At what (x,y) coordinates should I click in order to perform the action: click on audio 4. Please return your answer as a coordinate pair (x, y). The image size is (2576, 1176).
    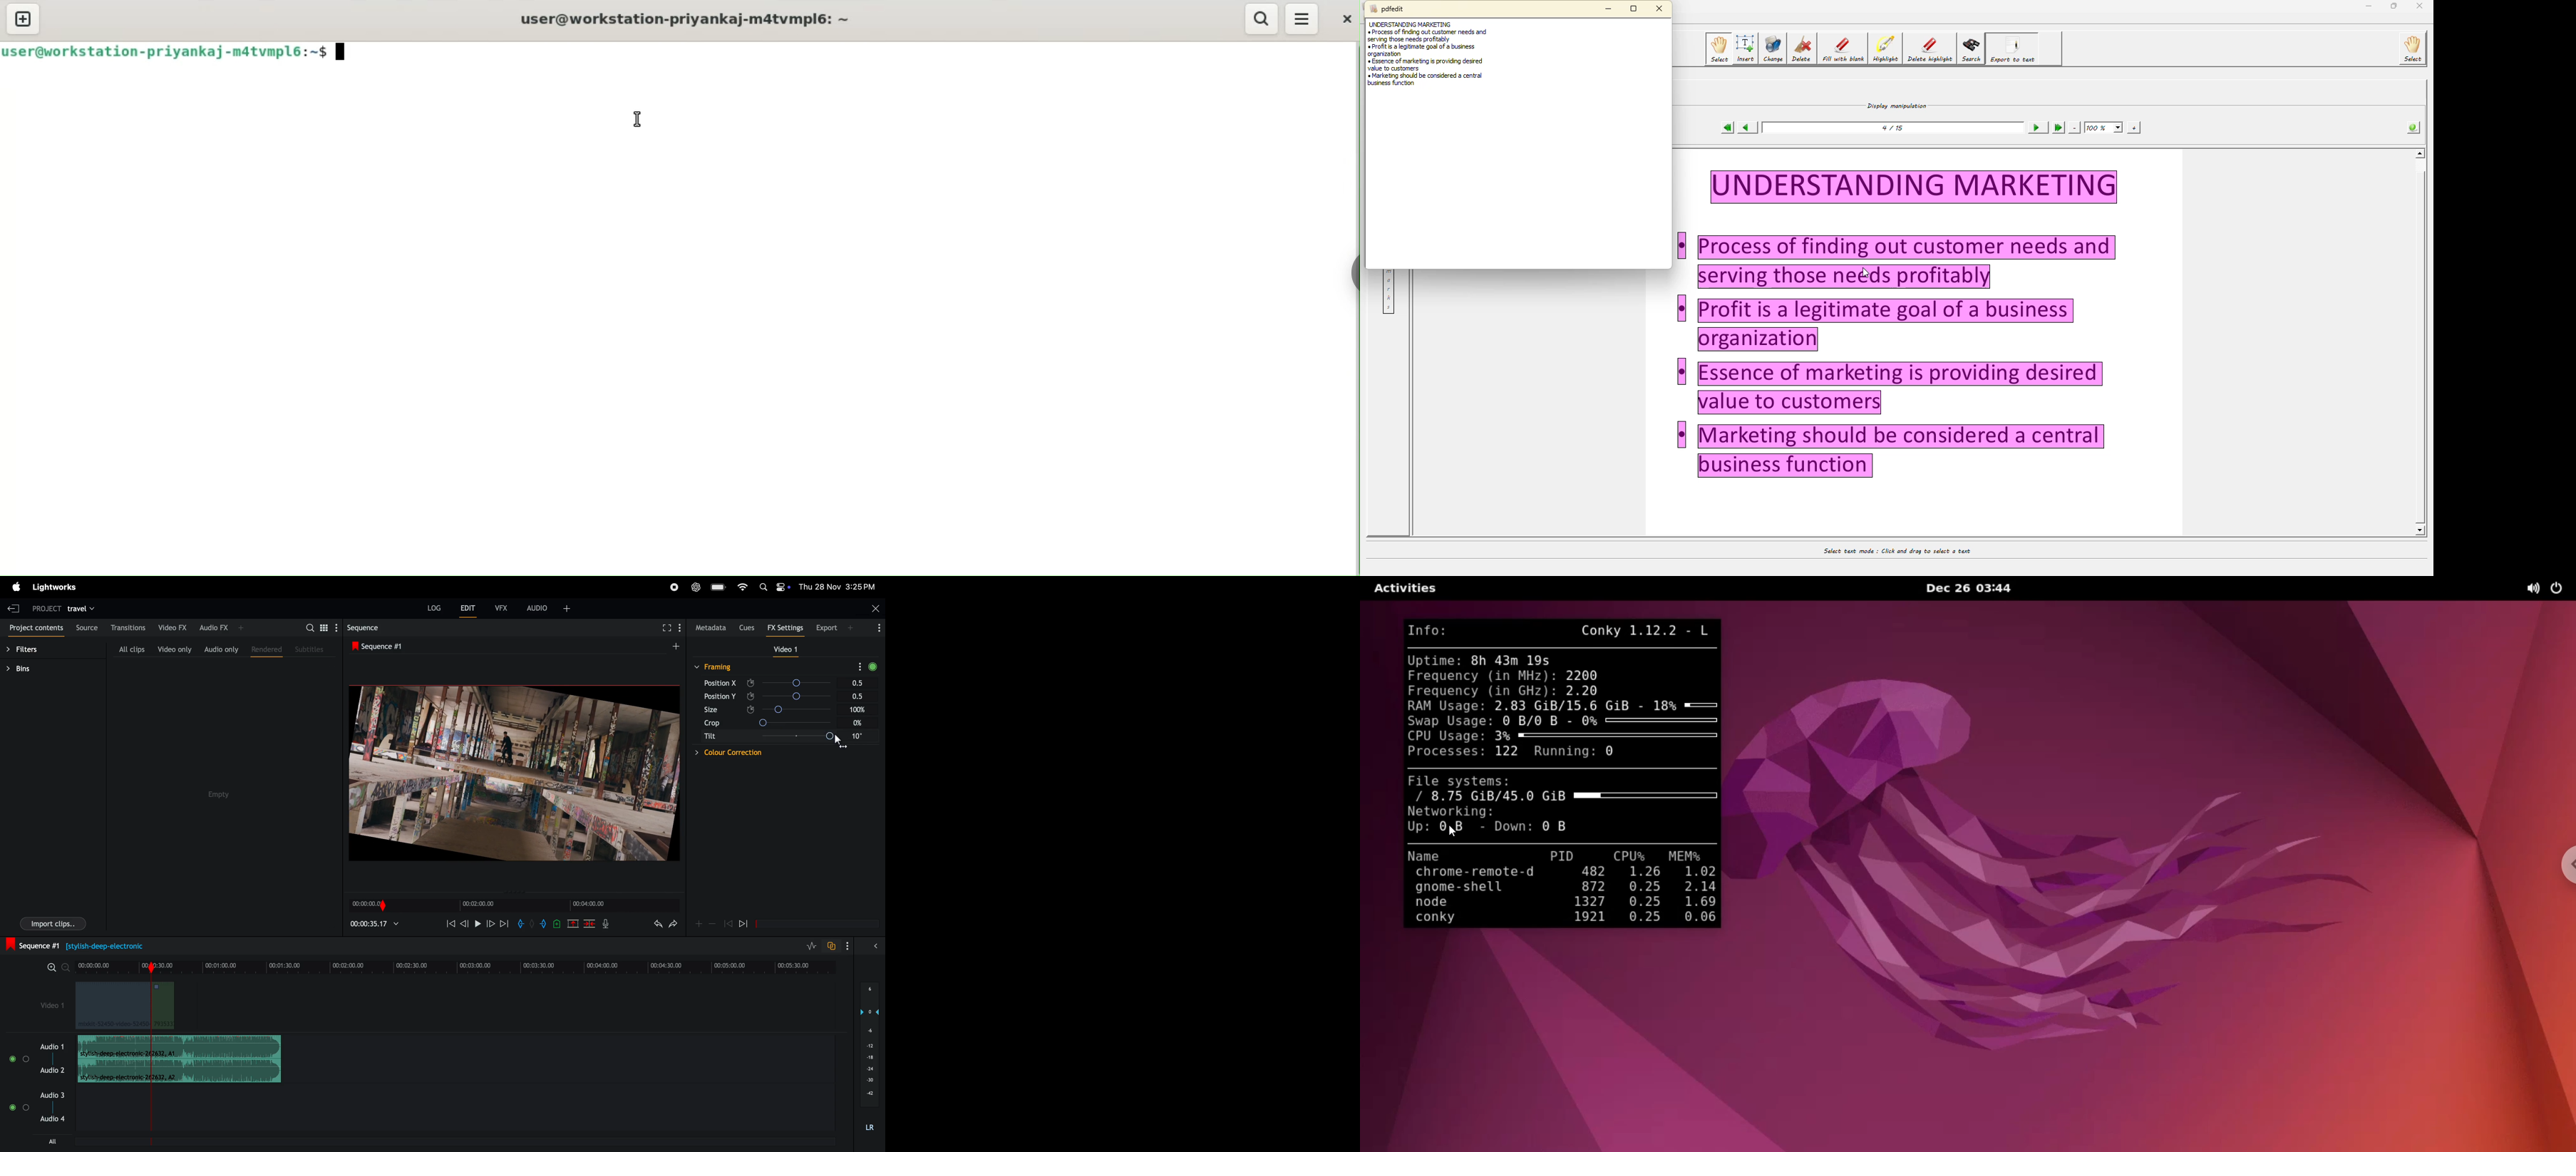
    Looking at the image, I should click on (52, 1122).